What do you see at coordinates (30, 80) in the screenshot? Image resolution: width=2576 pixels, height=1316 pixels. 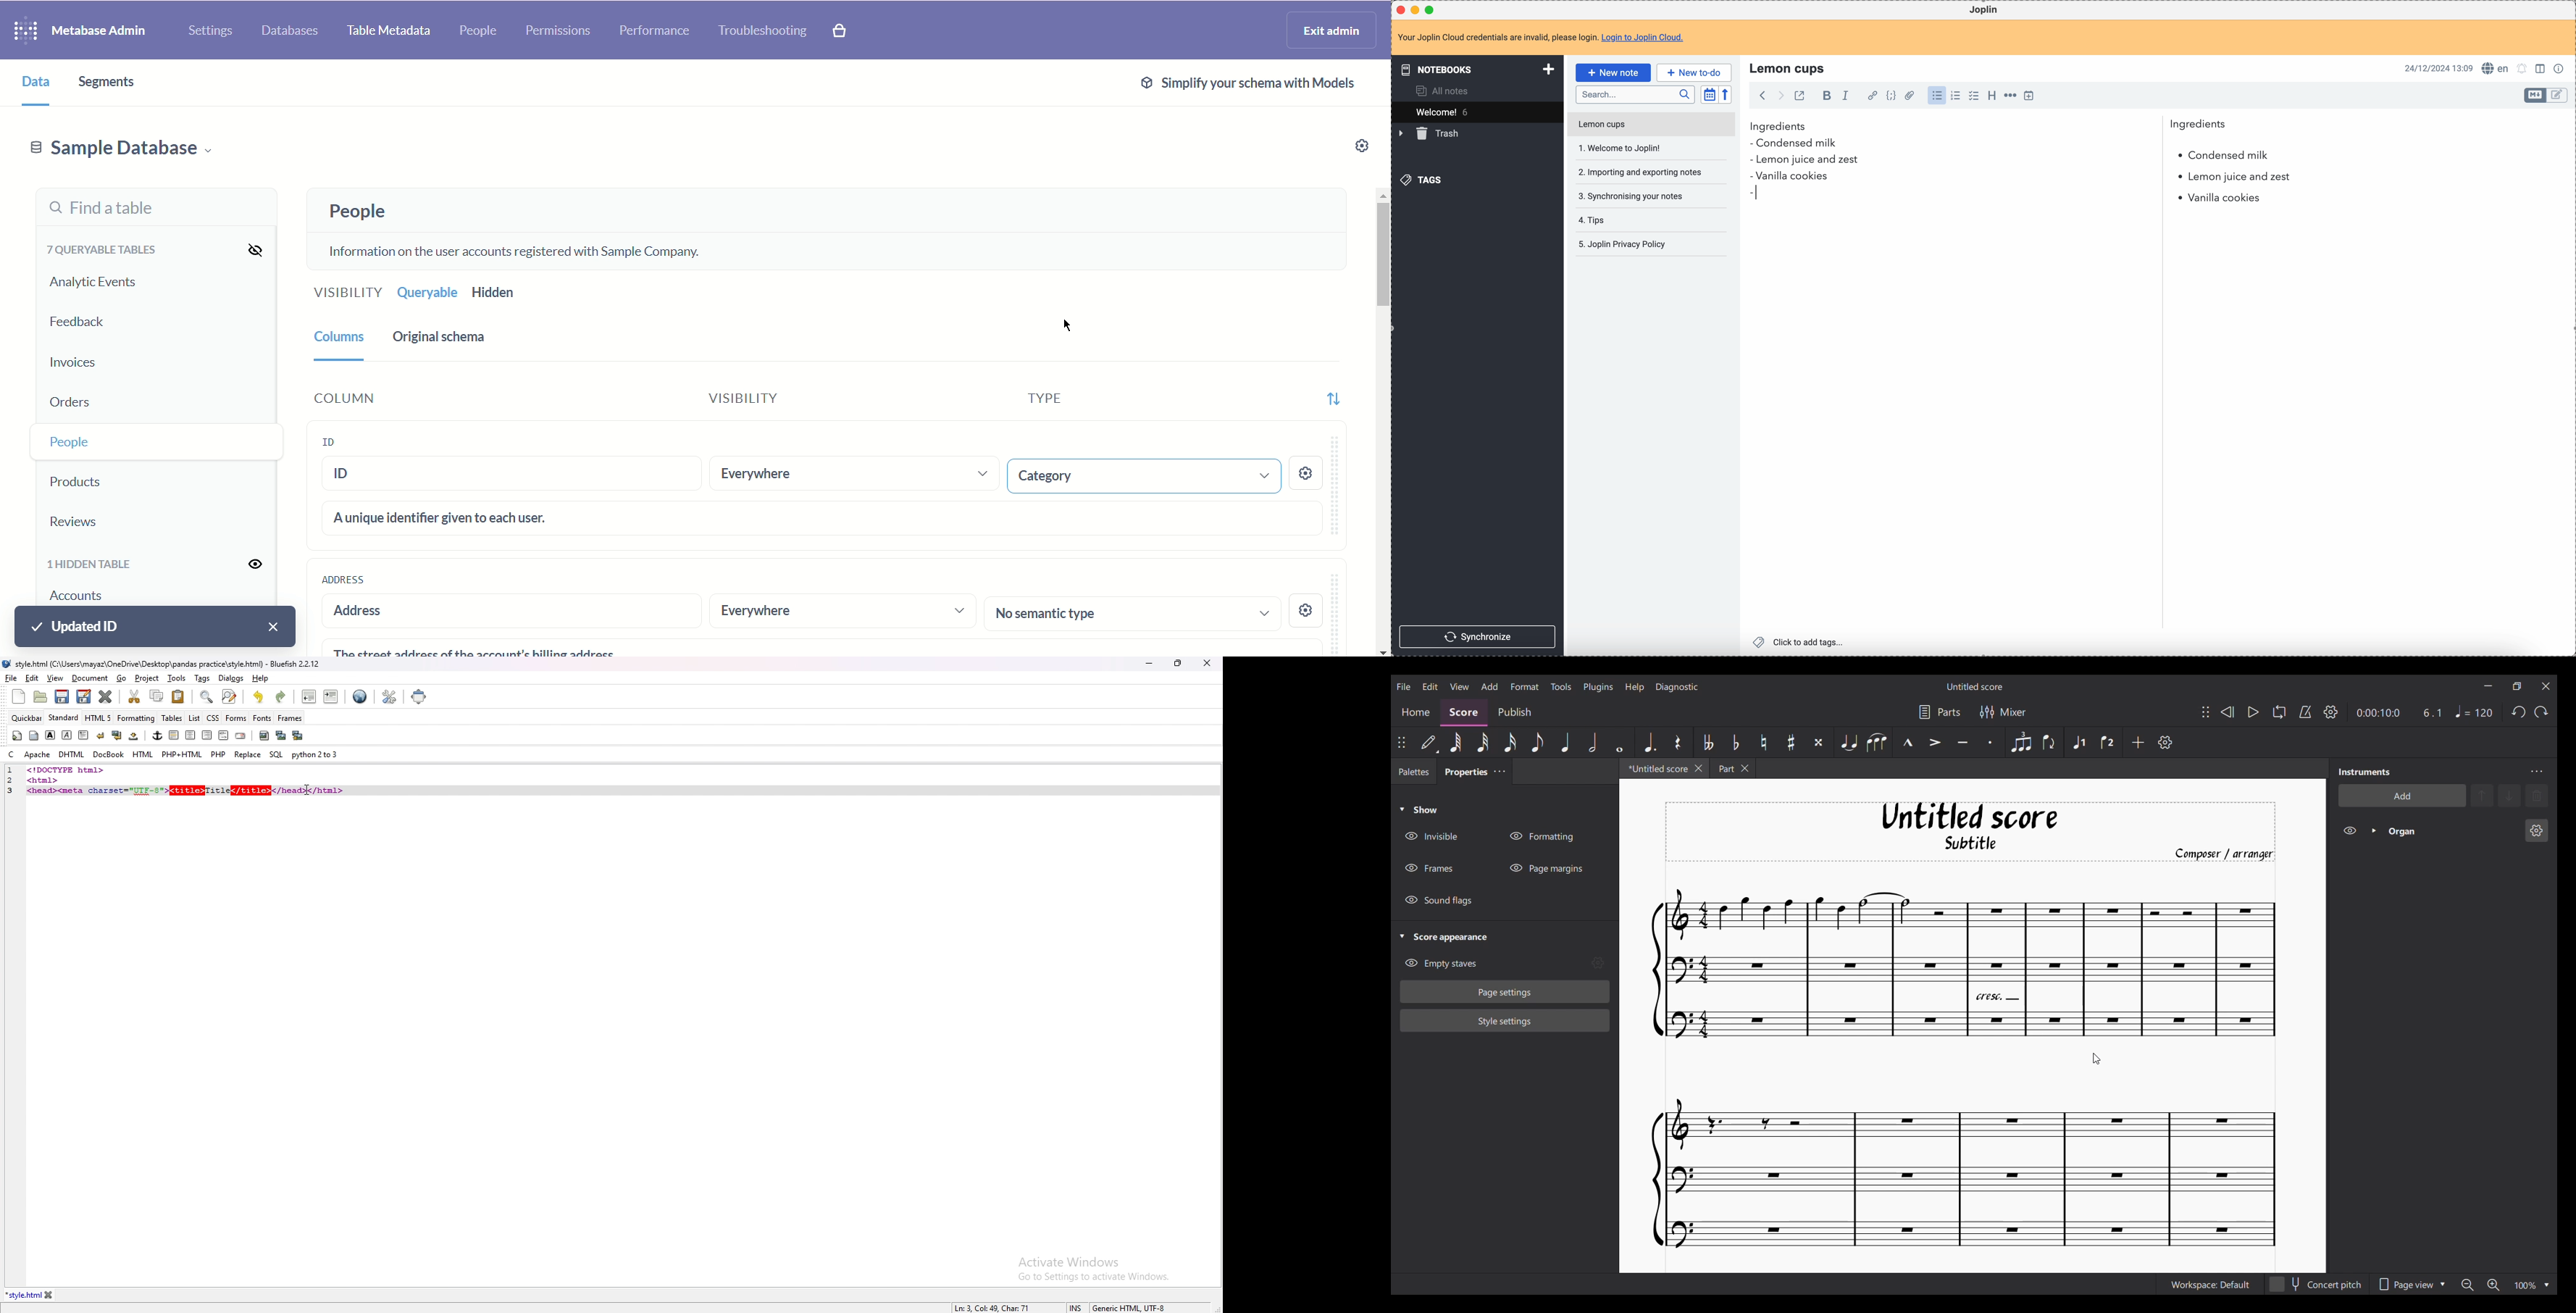 I see `data` at bounding box center [30, 80].